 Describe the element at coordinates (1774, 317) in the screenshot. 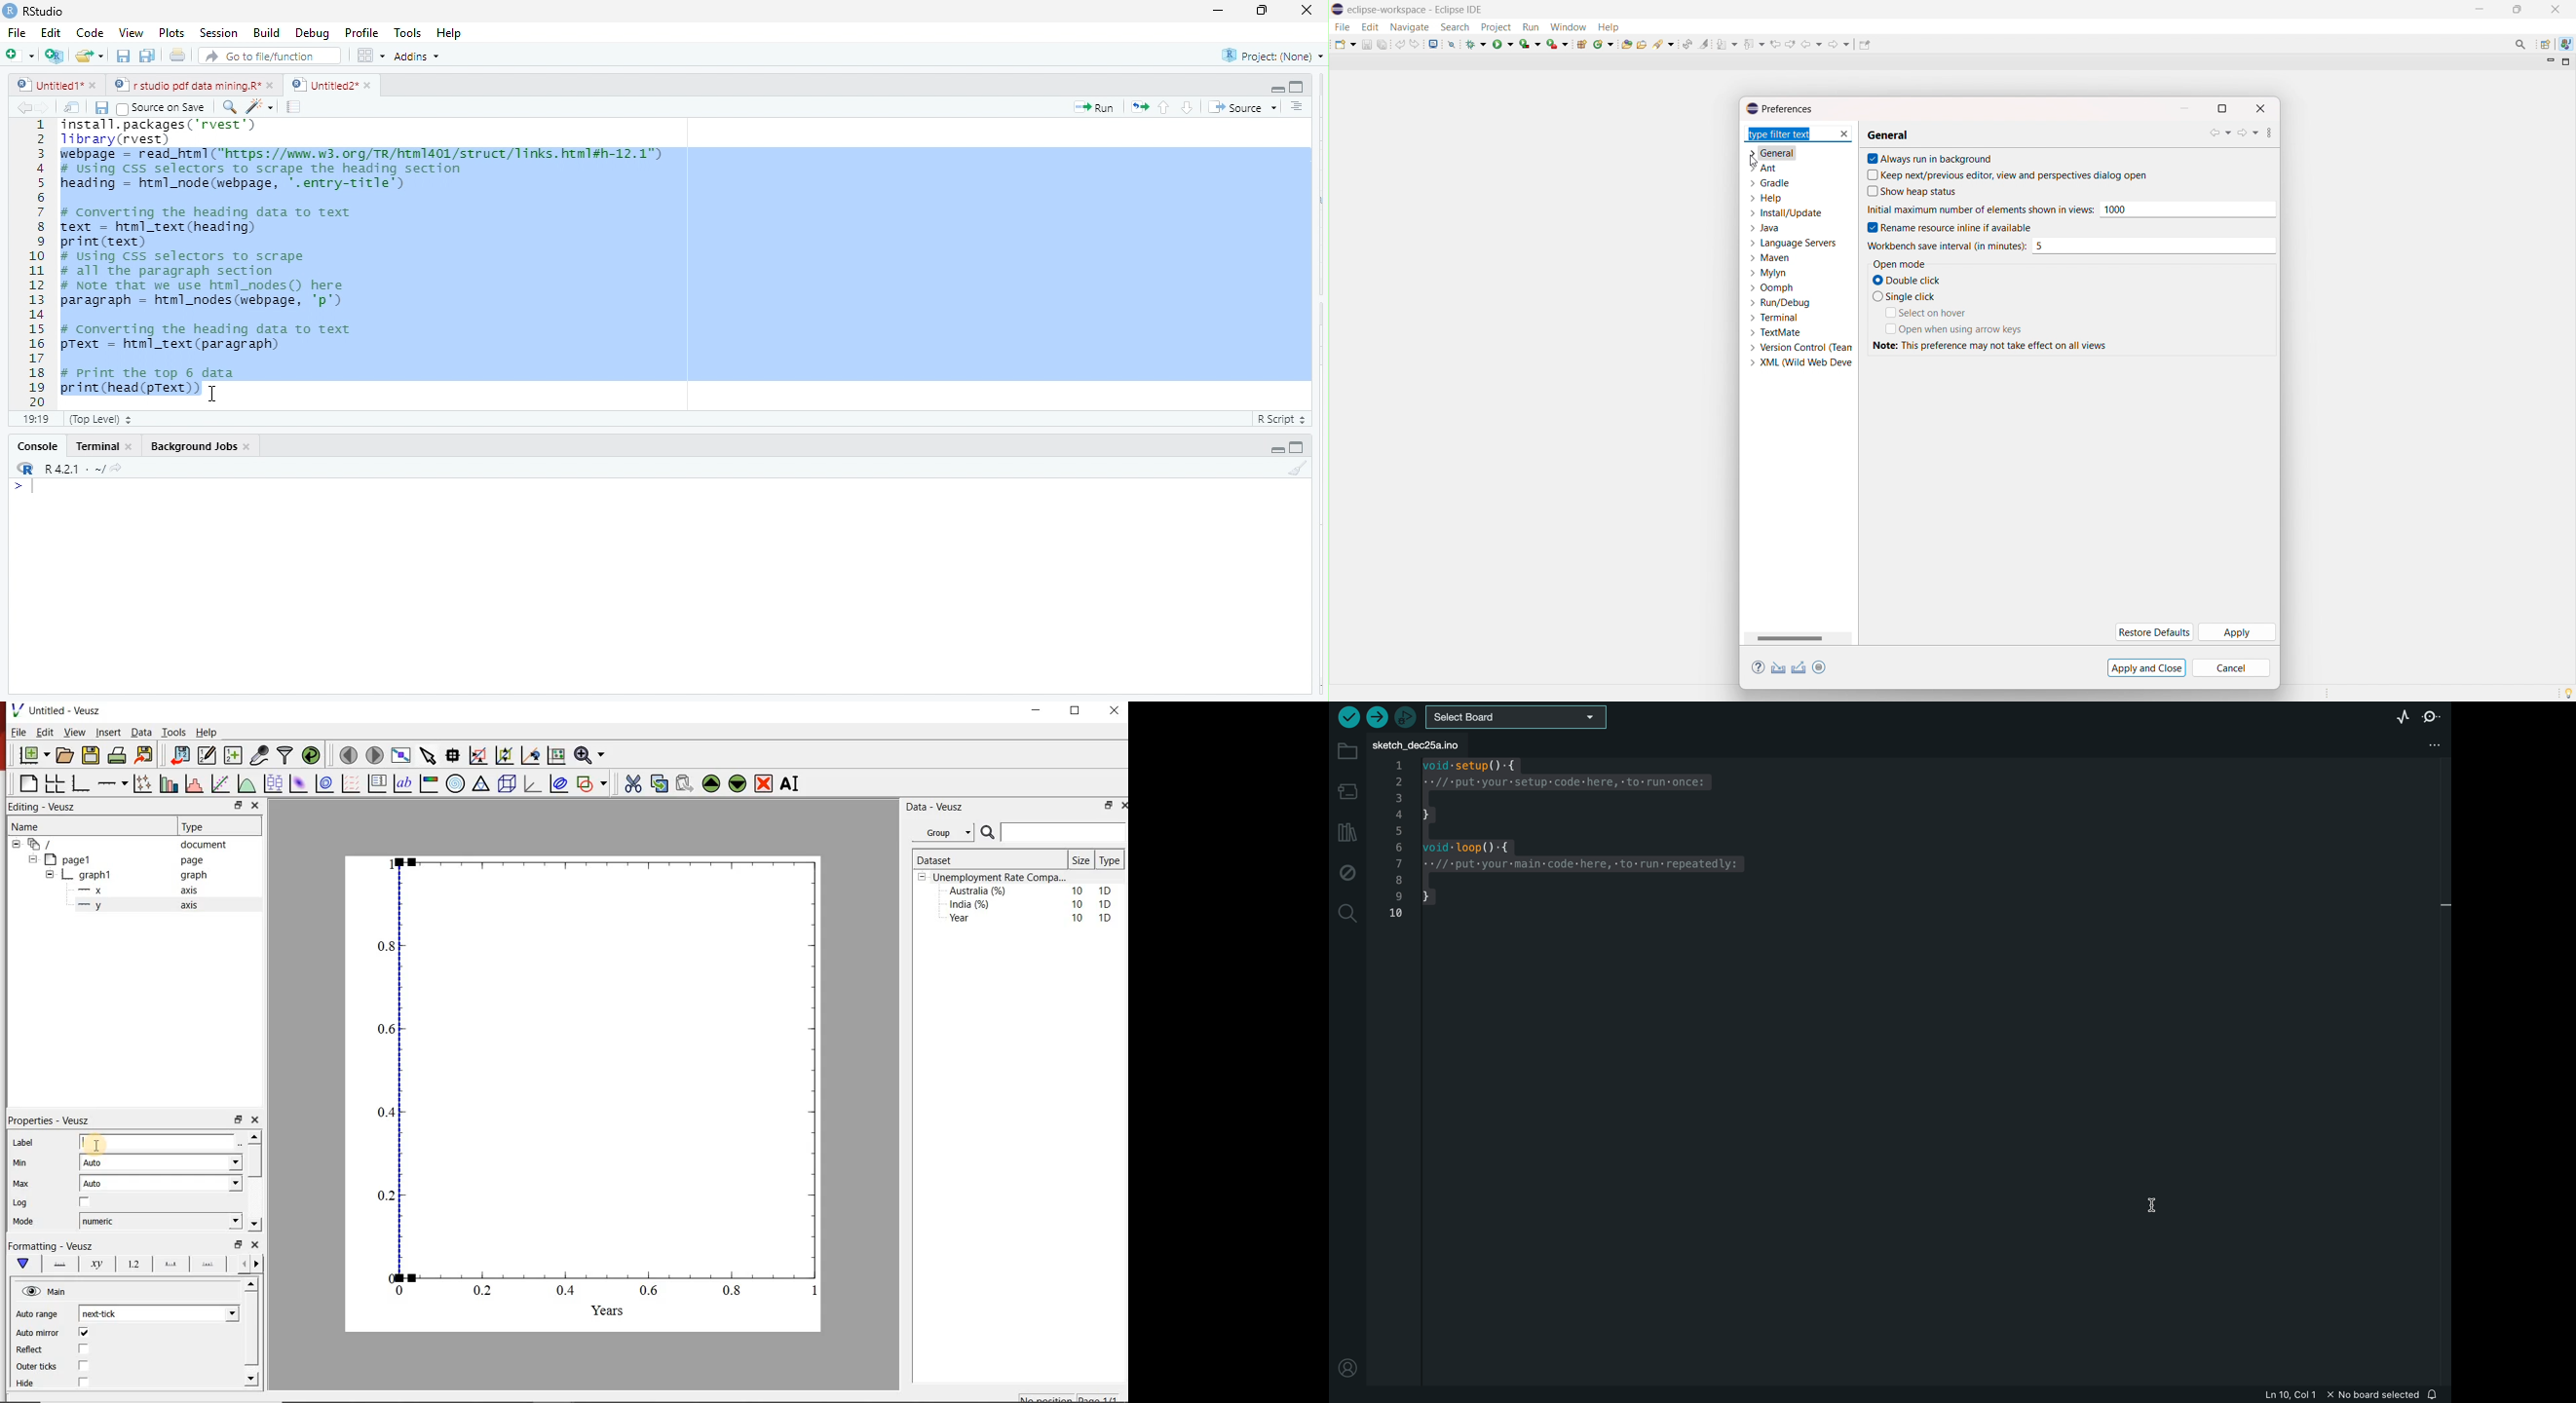

I see `terminal` at that location.